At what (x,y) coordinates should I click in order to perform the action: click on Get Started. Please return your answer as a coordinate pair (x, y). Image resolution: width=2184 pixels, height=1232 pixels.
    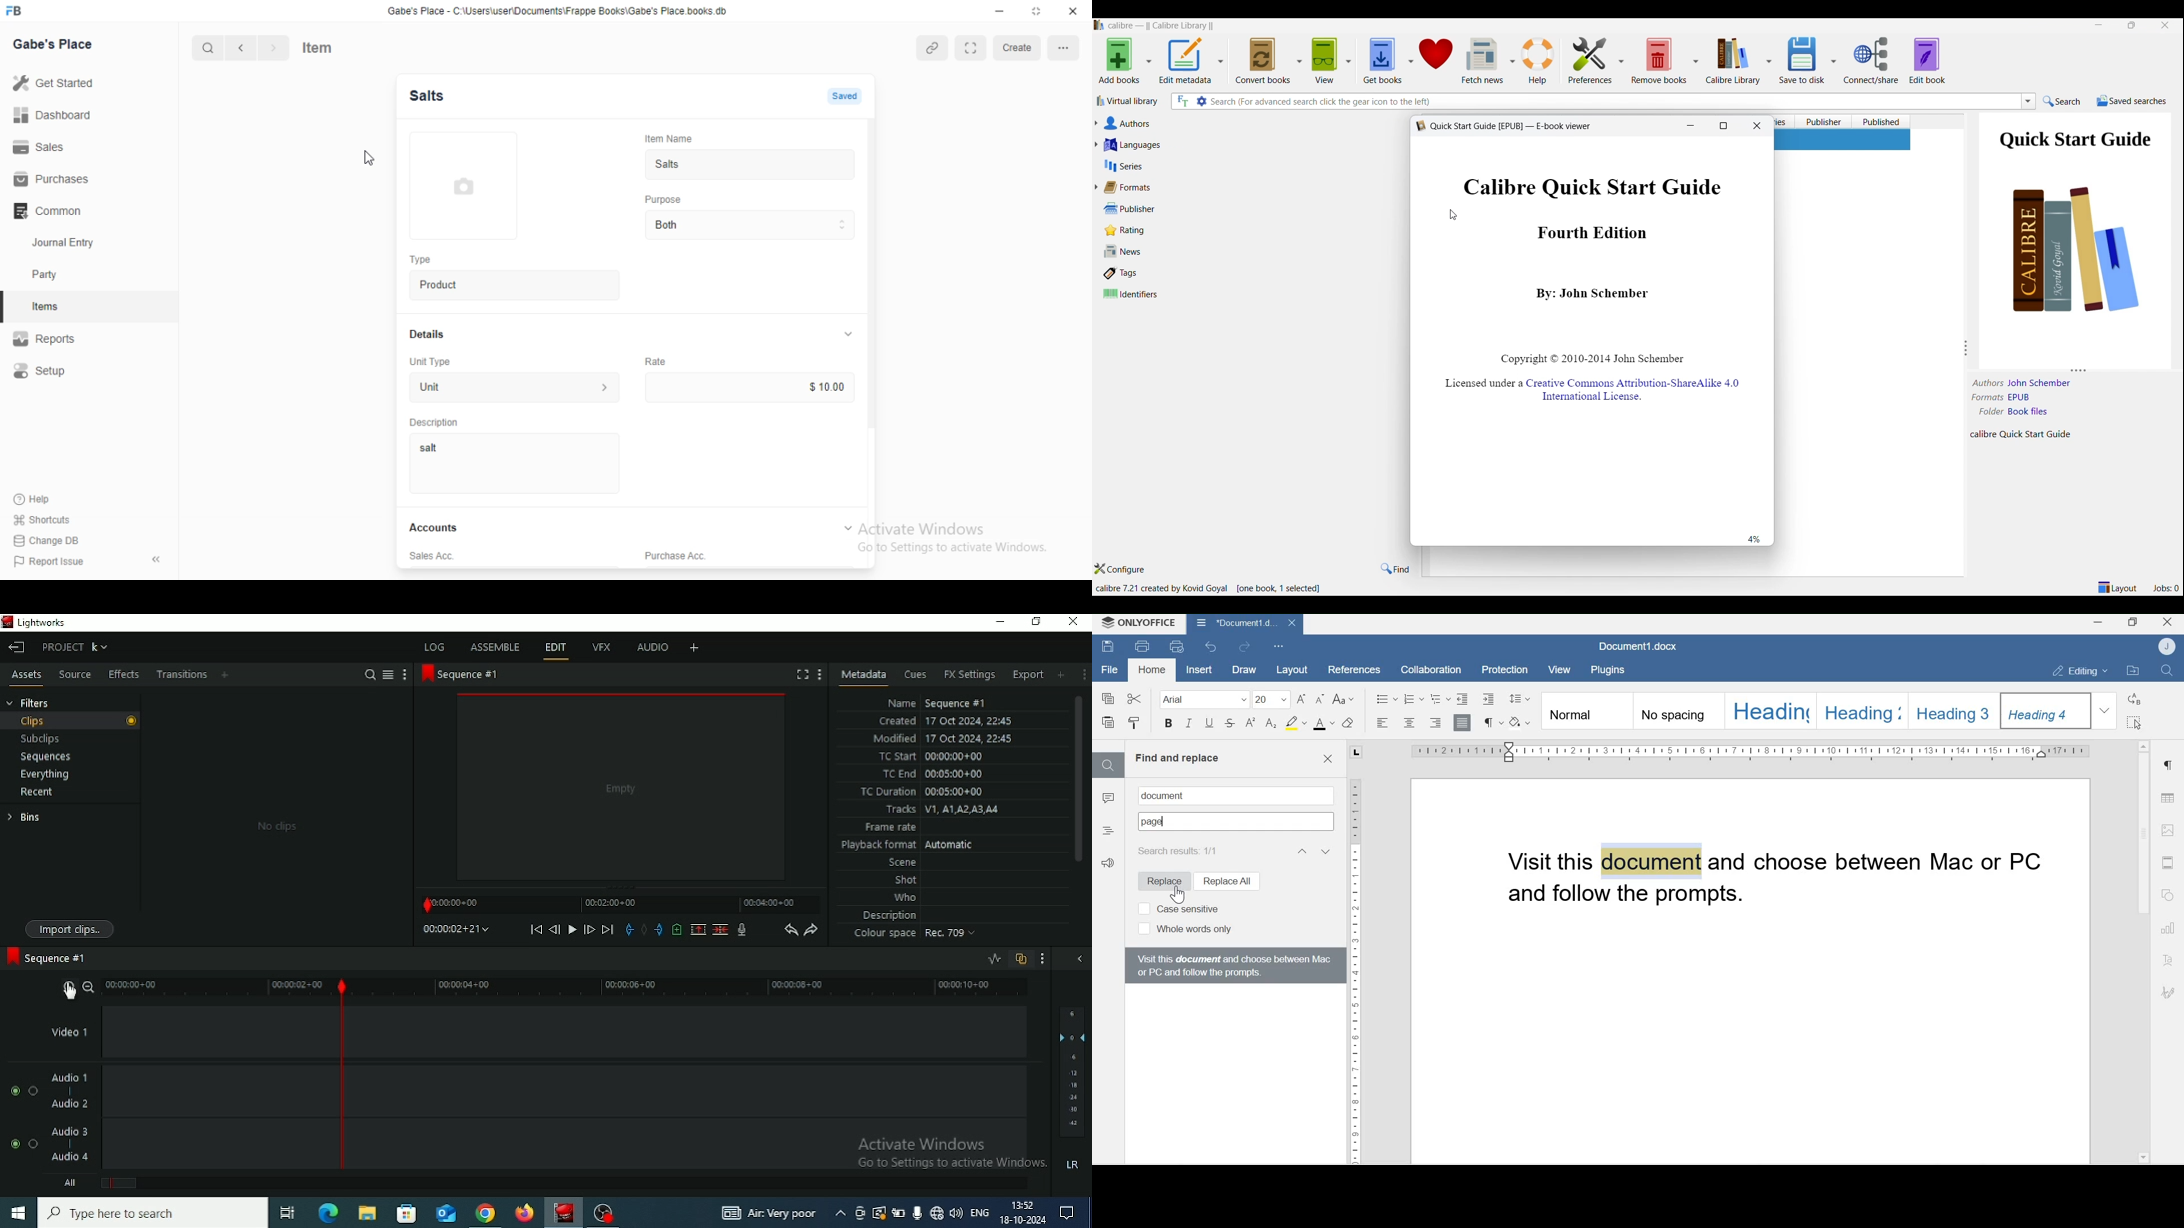
    Looking at the image, I should click on (57, 82).